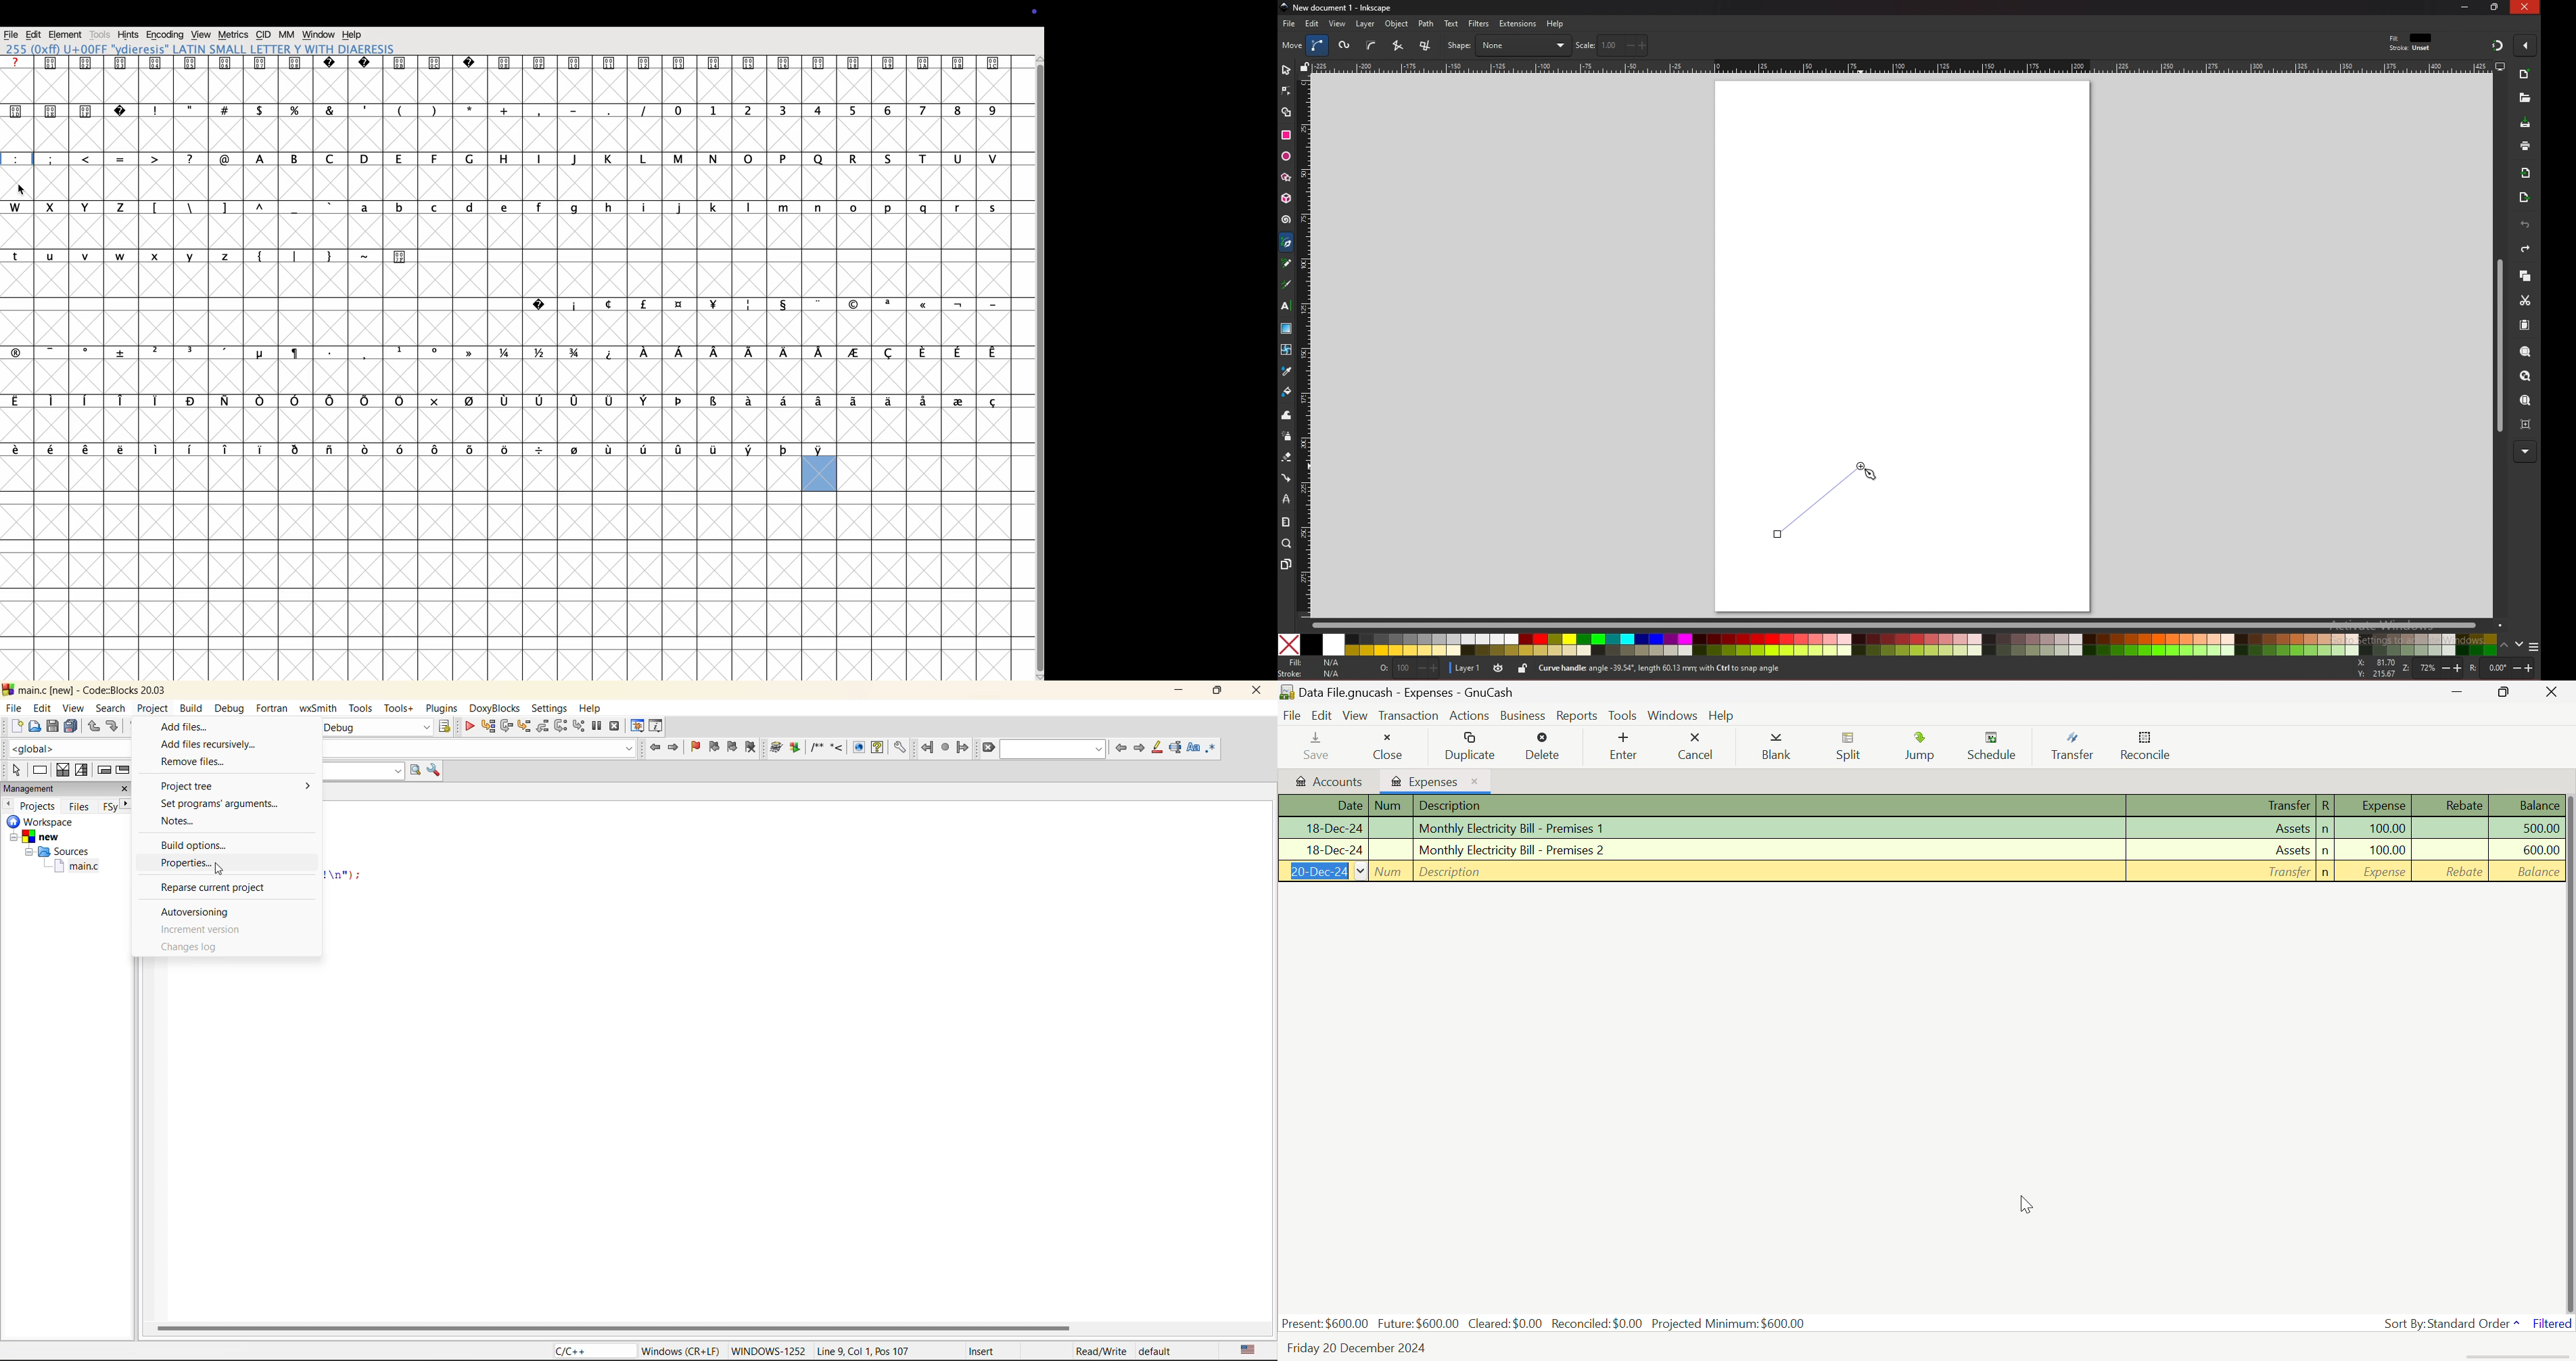 The width and height of the screenshot is (2576, 1372). Describe the element at coordinates (494, 708) in the screenshot. I see `doxyblocks` at that location.